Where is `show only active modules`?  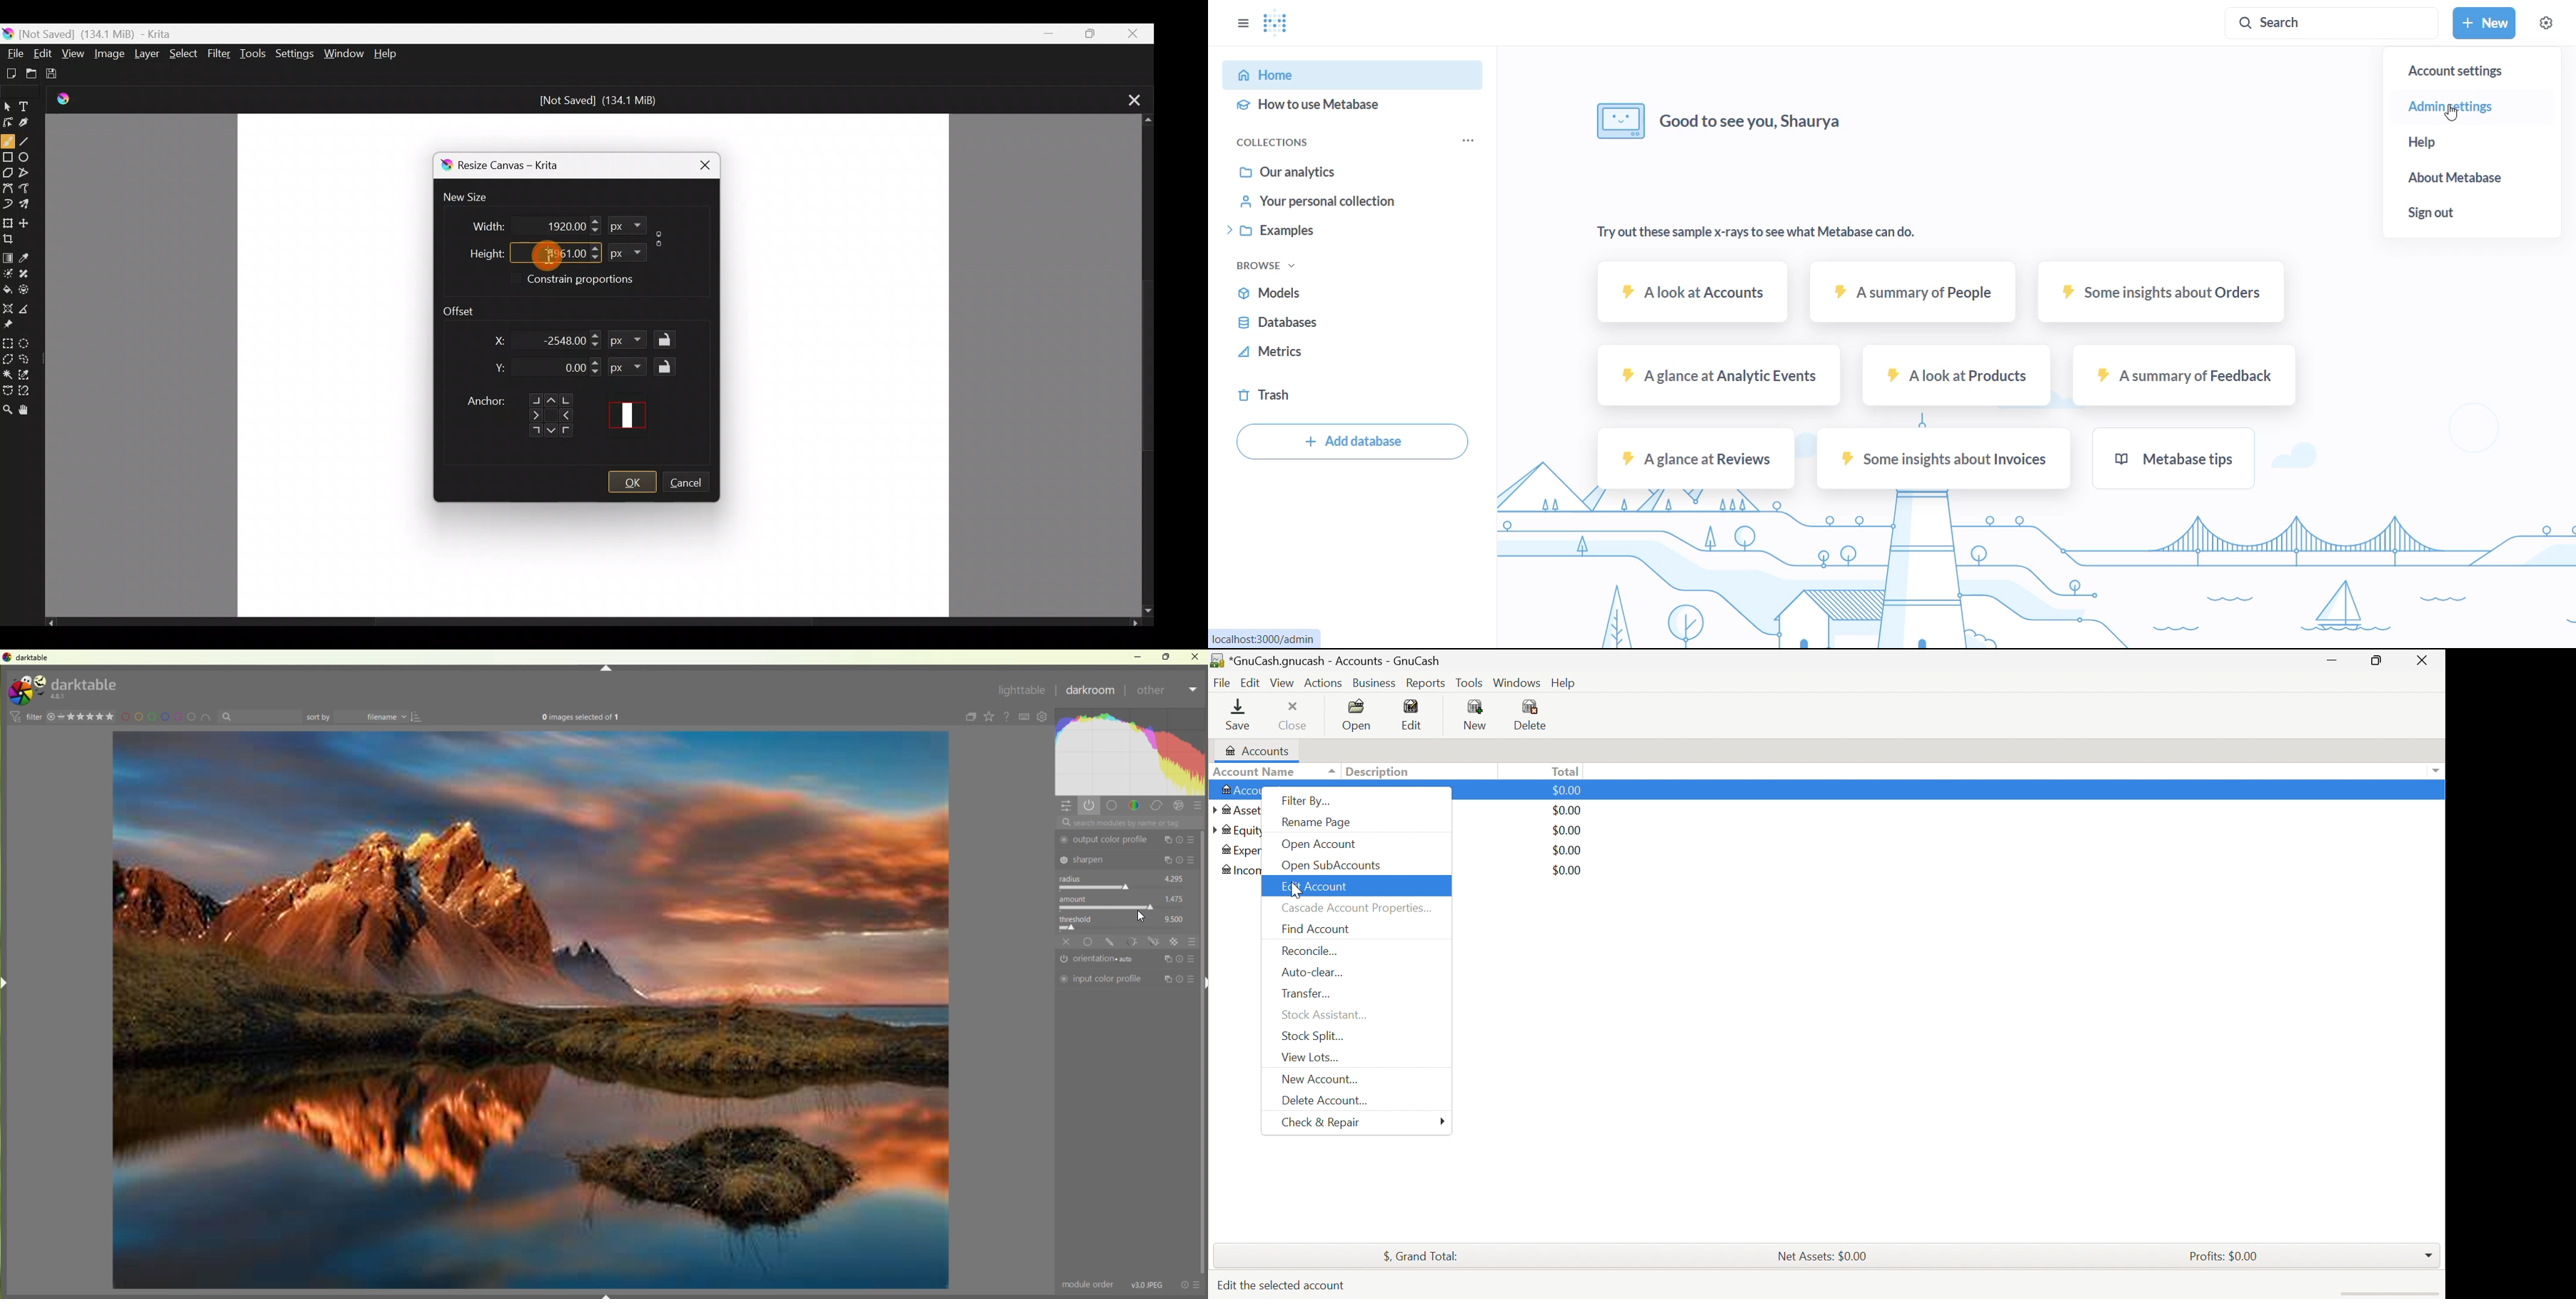 show only active modules is located at coordinates (1091, 805).